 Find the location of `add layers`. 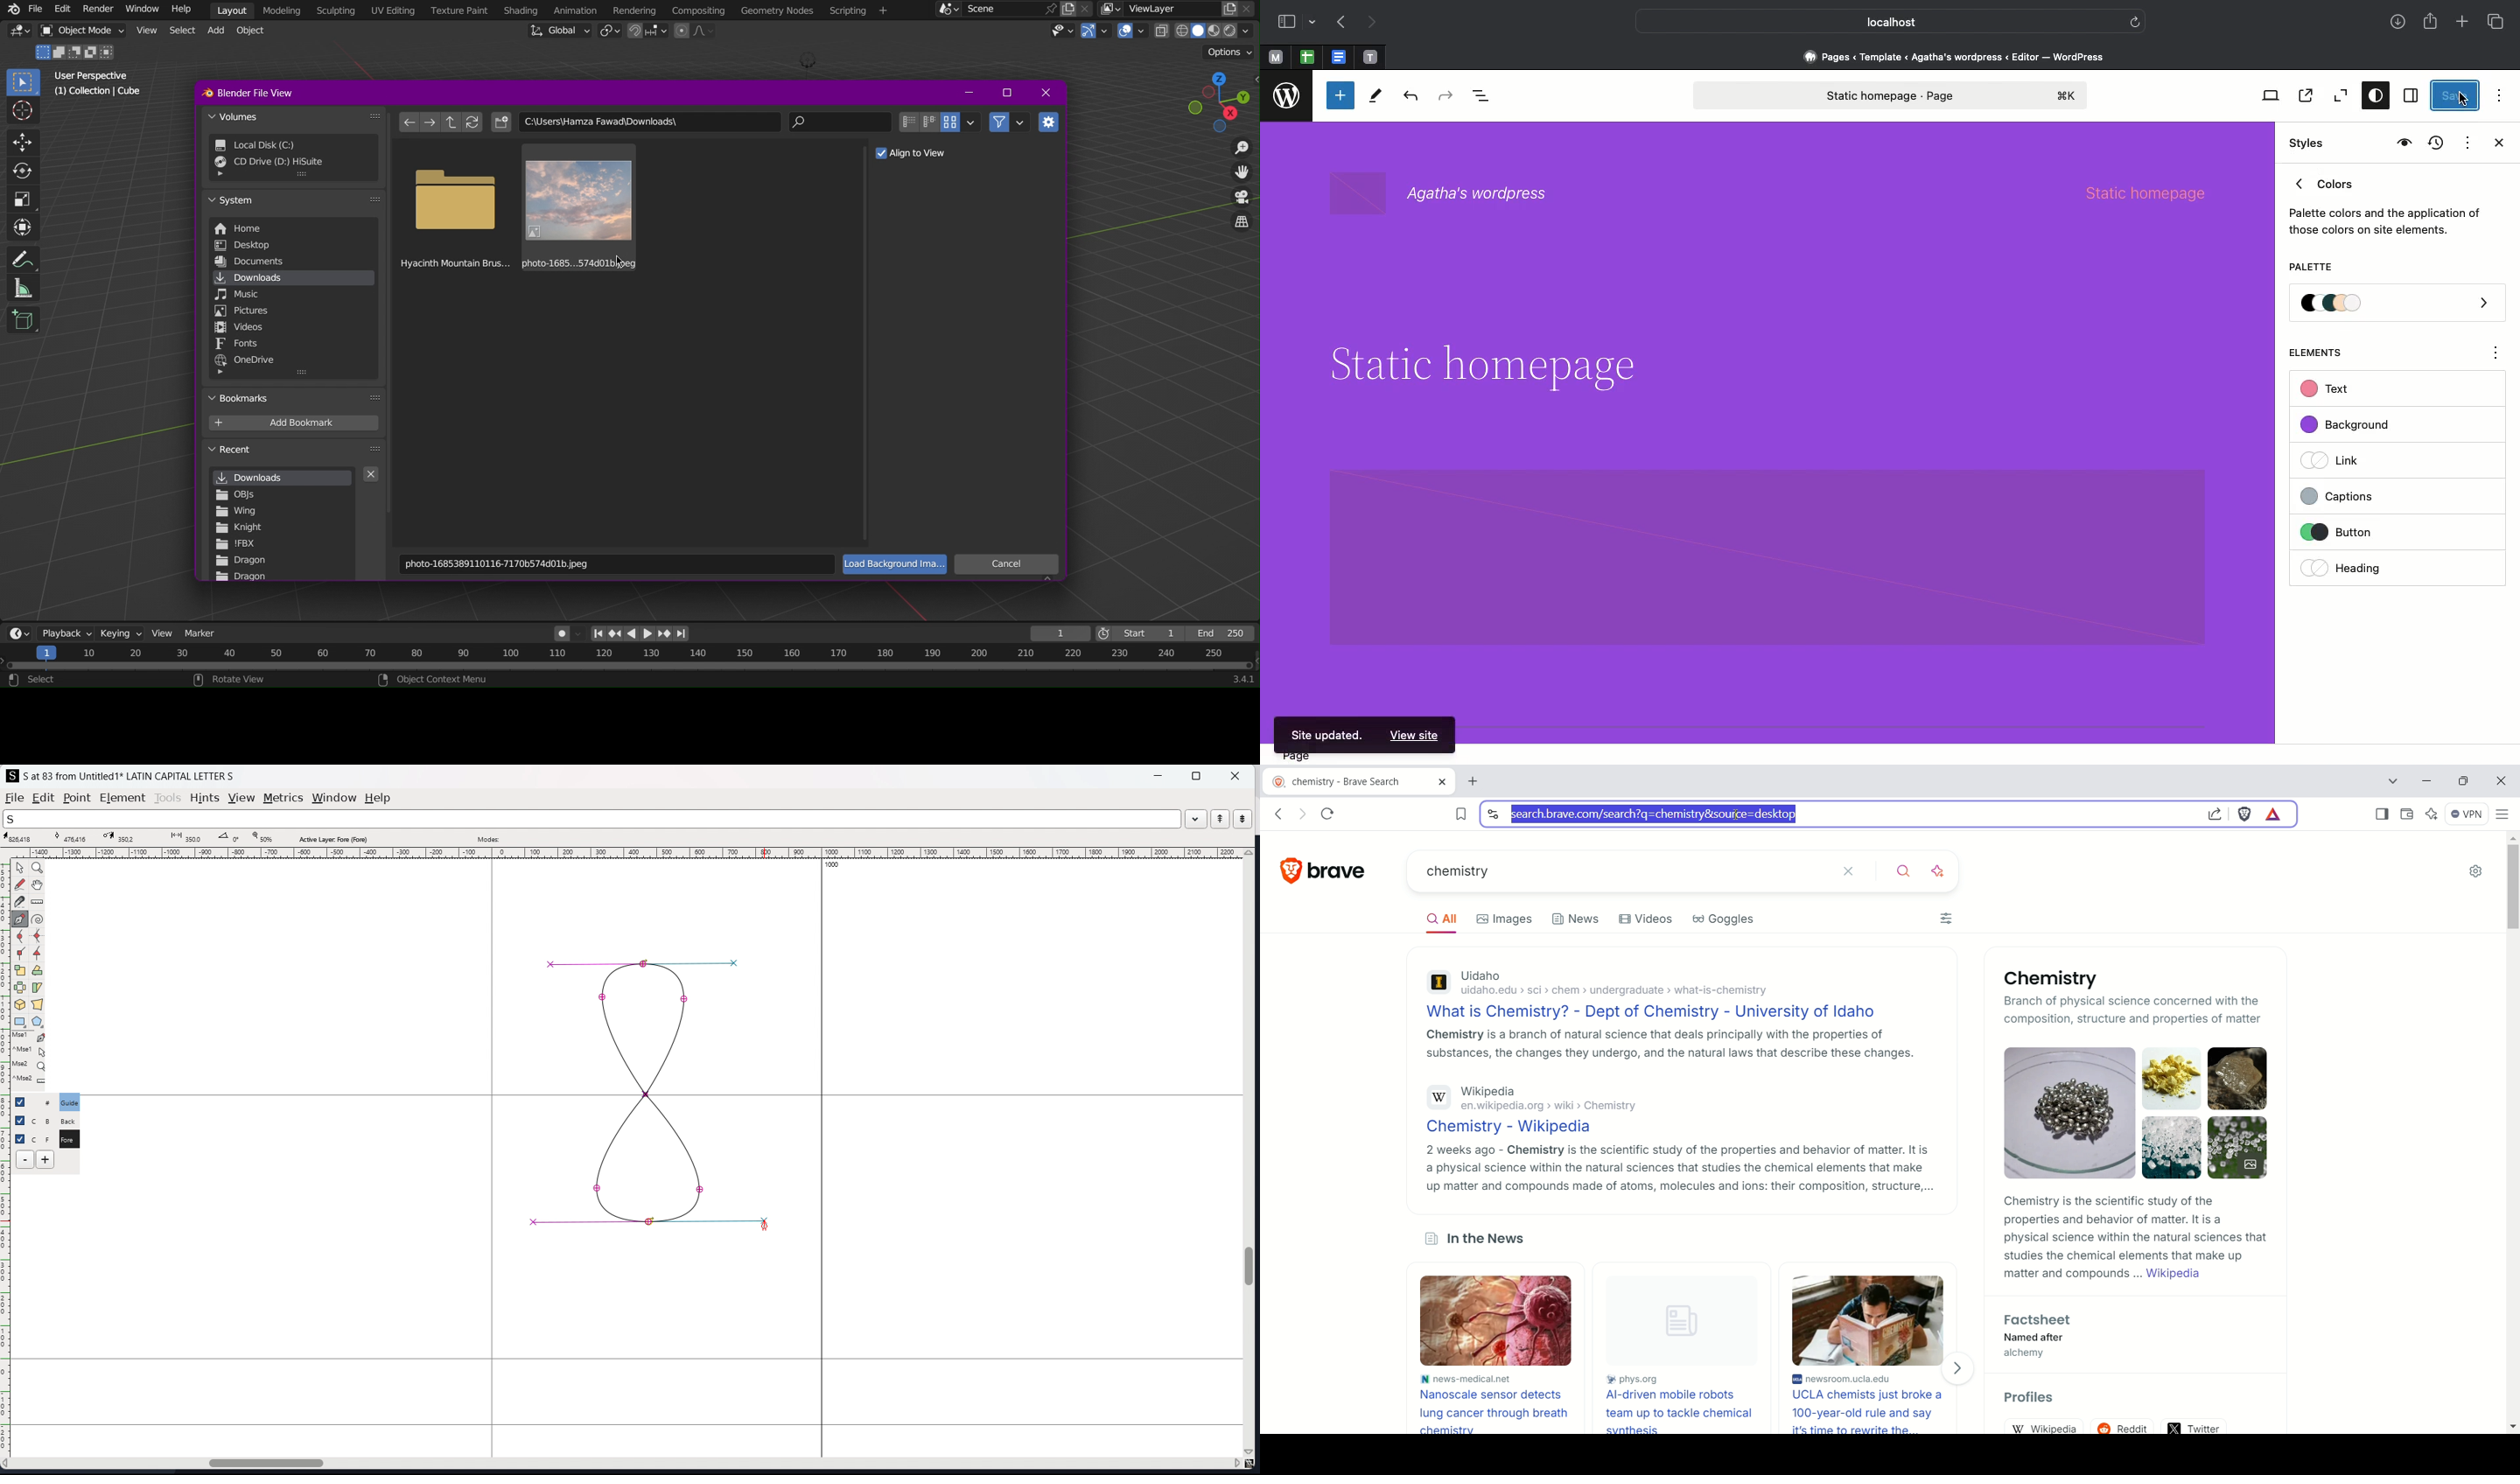

add layers is located at coordinates (45, 1160).